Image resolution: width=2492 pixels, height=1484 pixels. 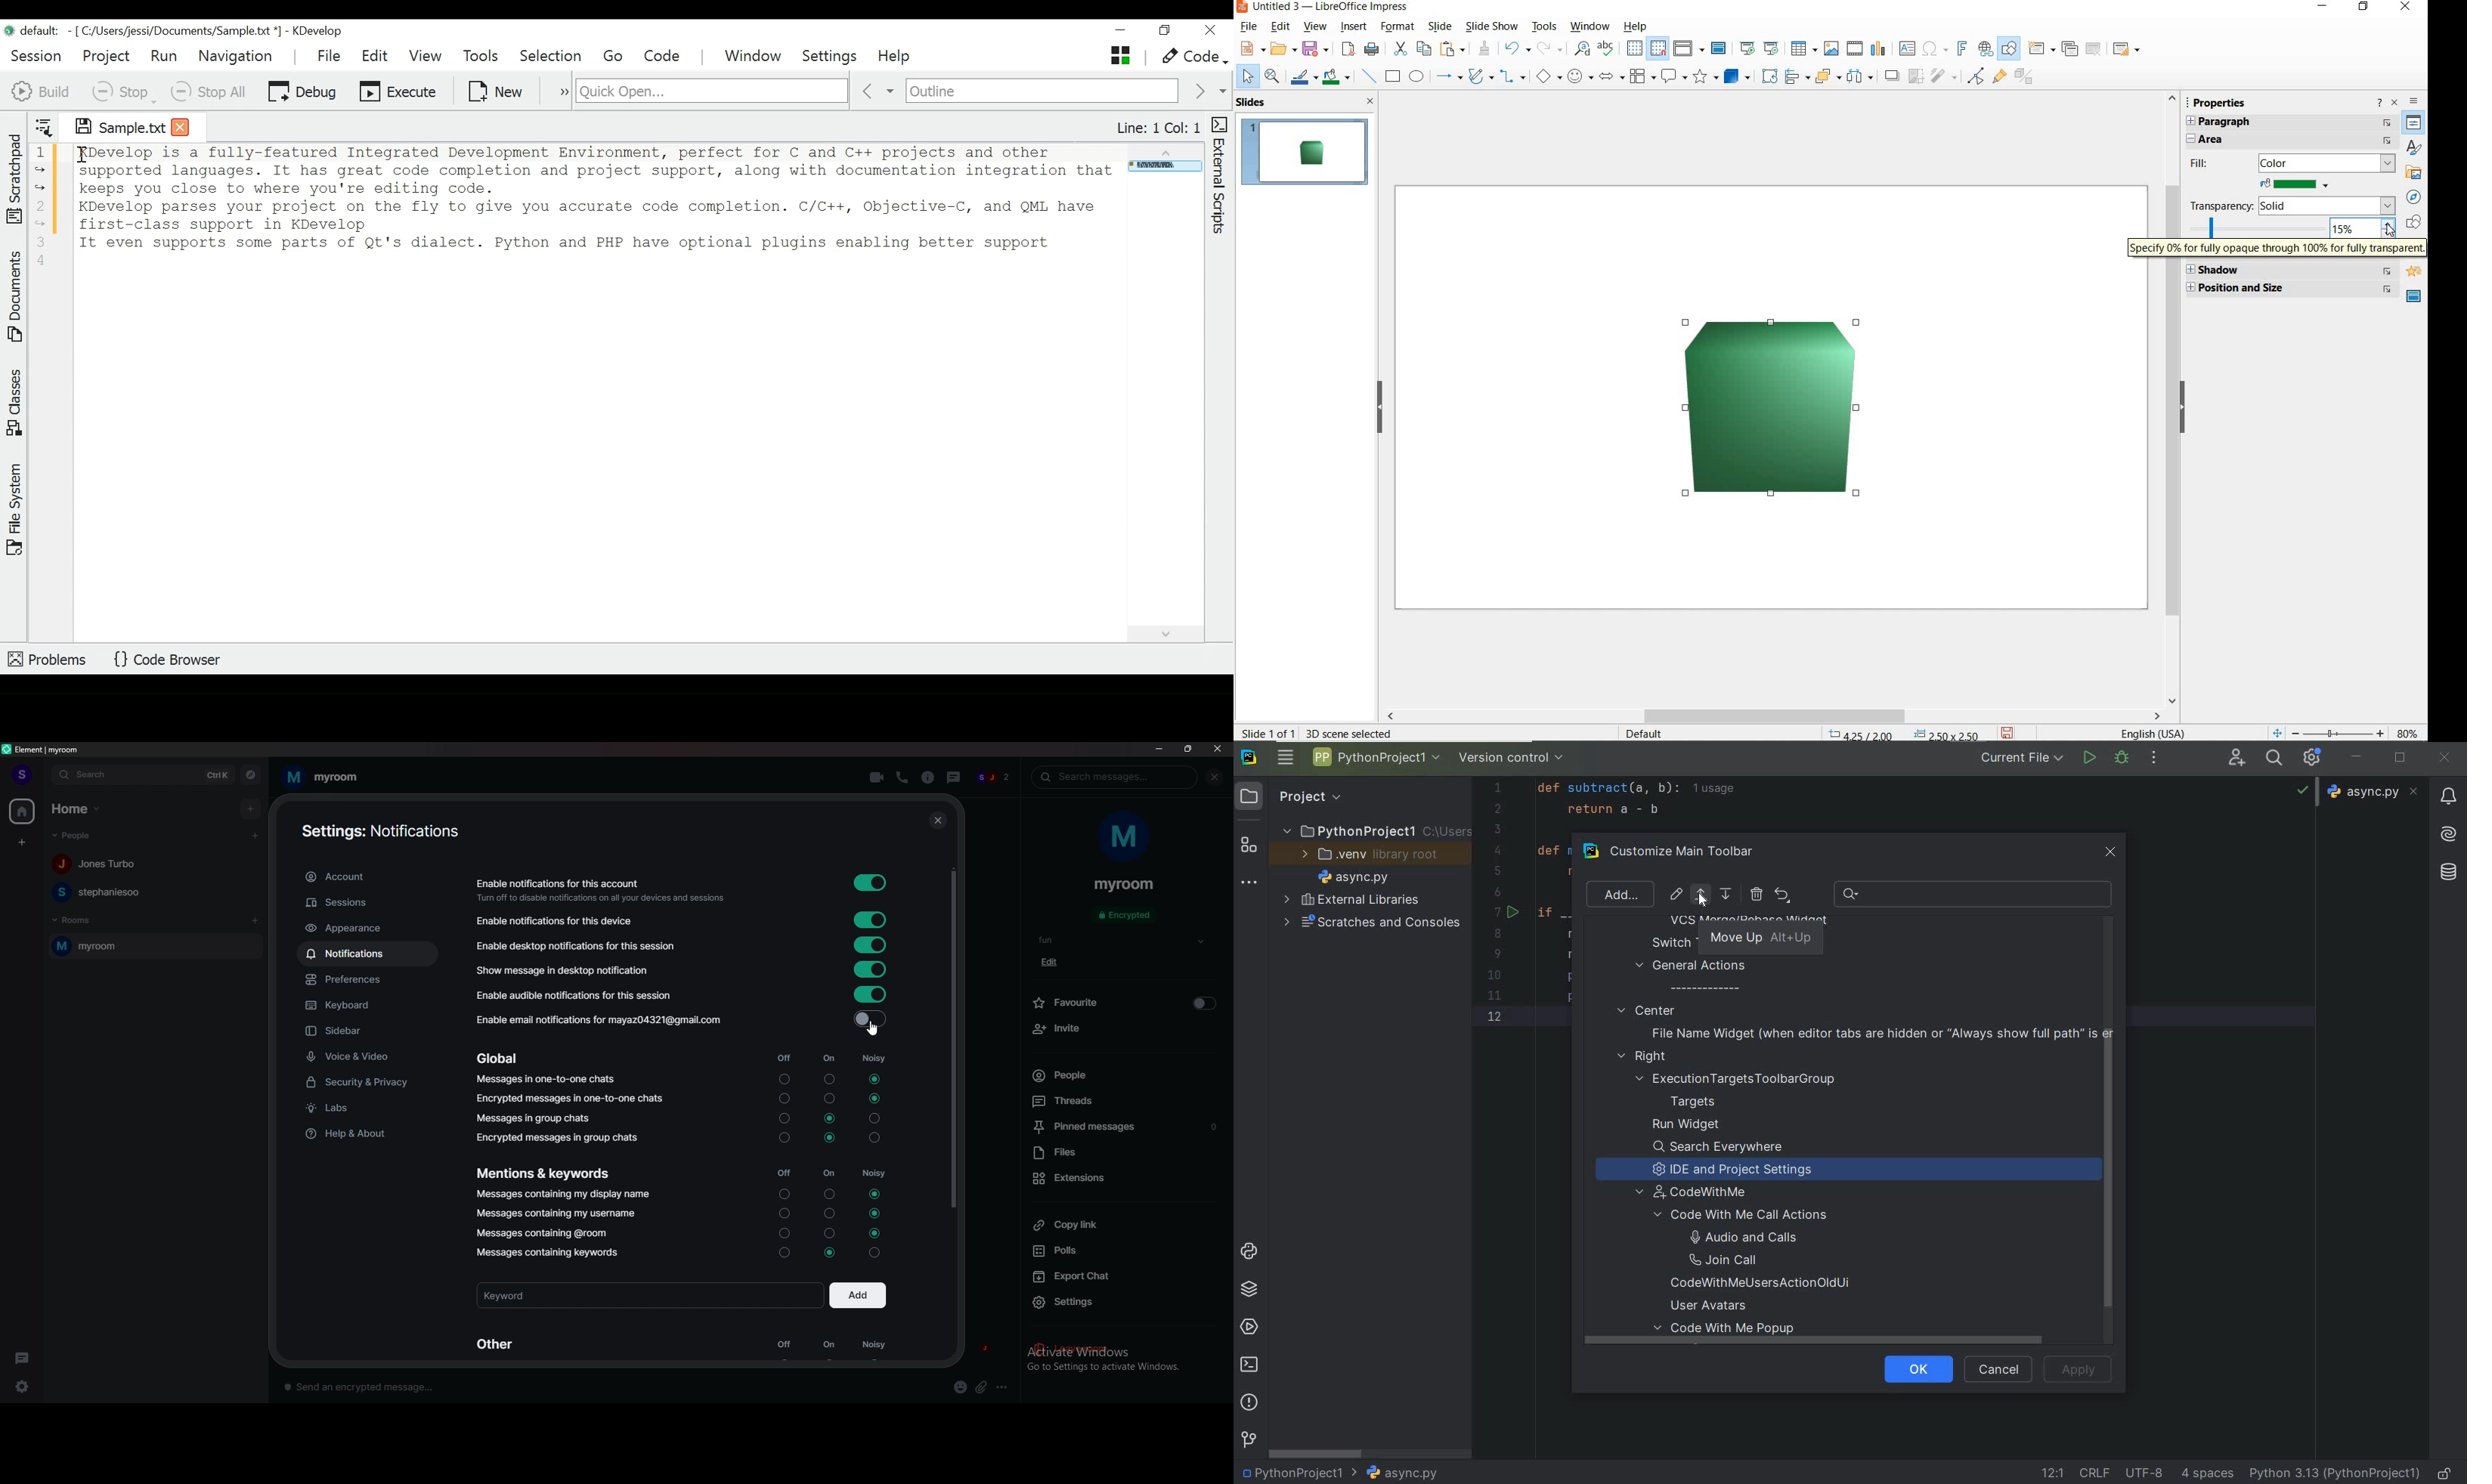 I want to click on apply, so click(x=2079, y=1368).